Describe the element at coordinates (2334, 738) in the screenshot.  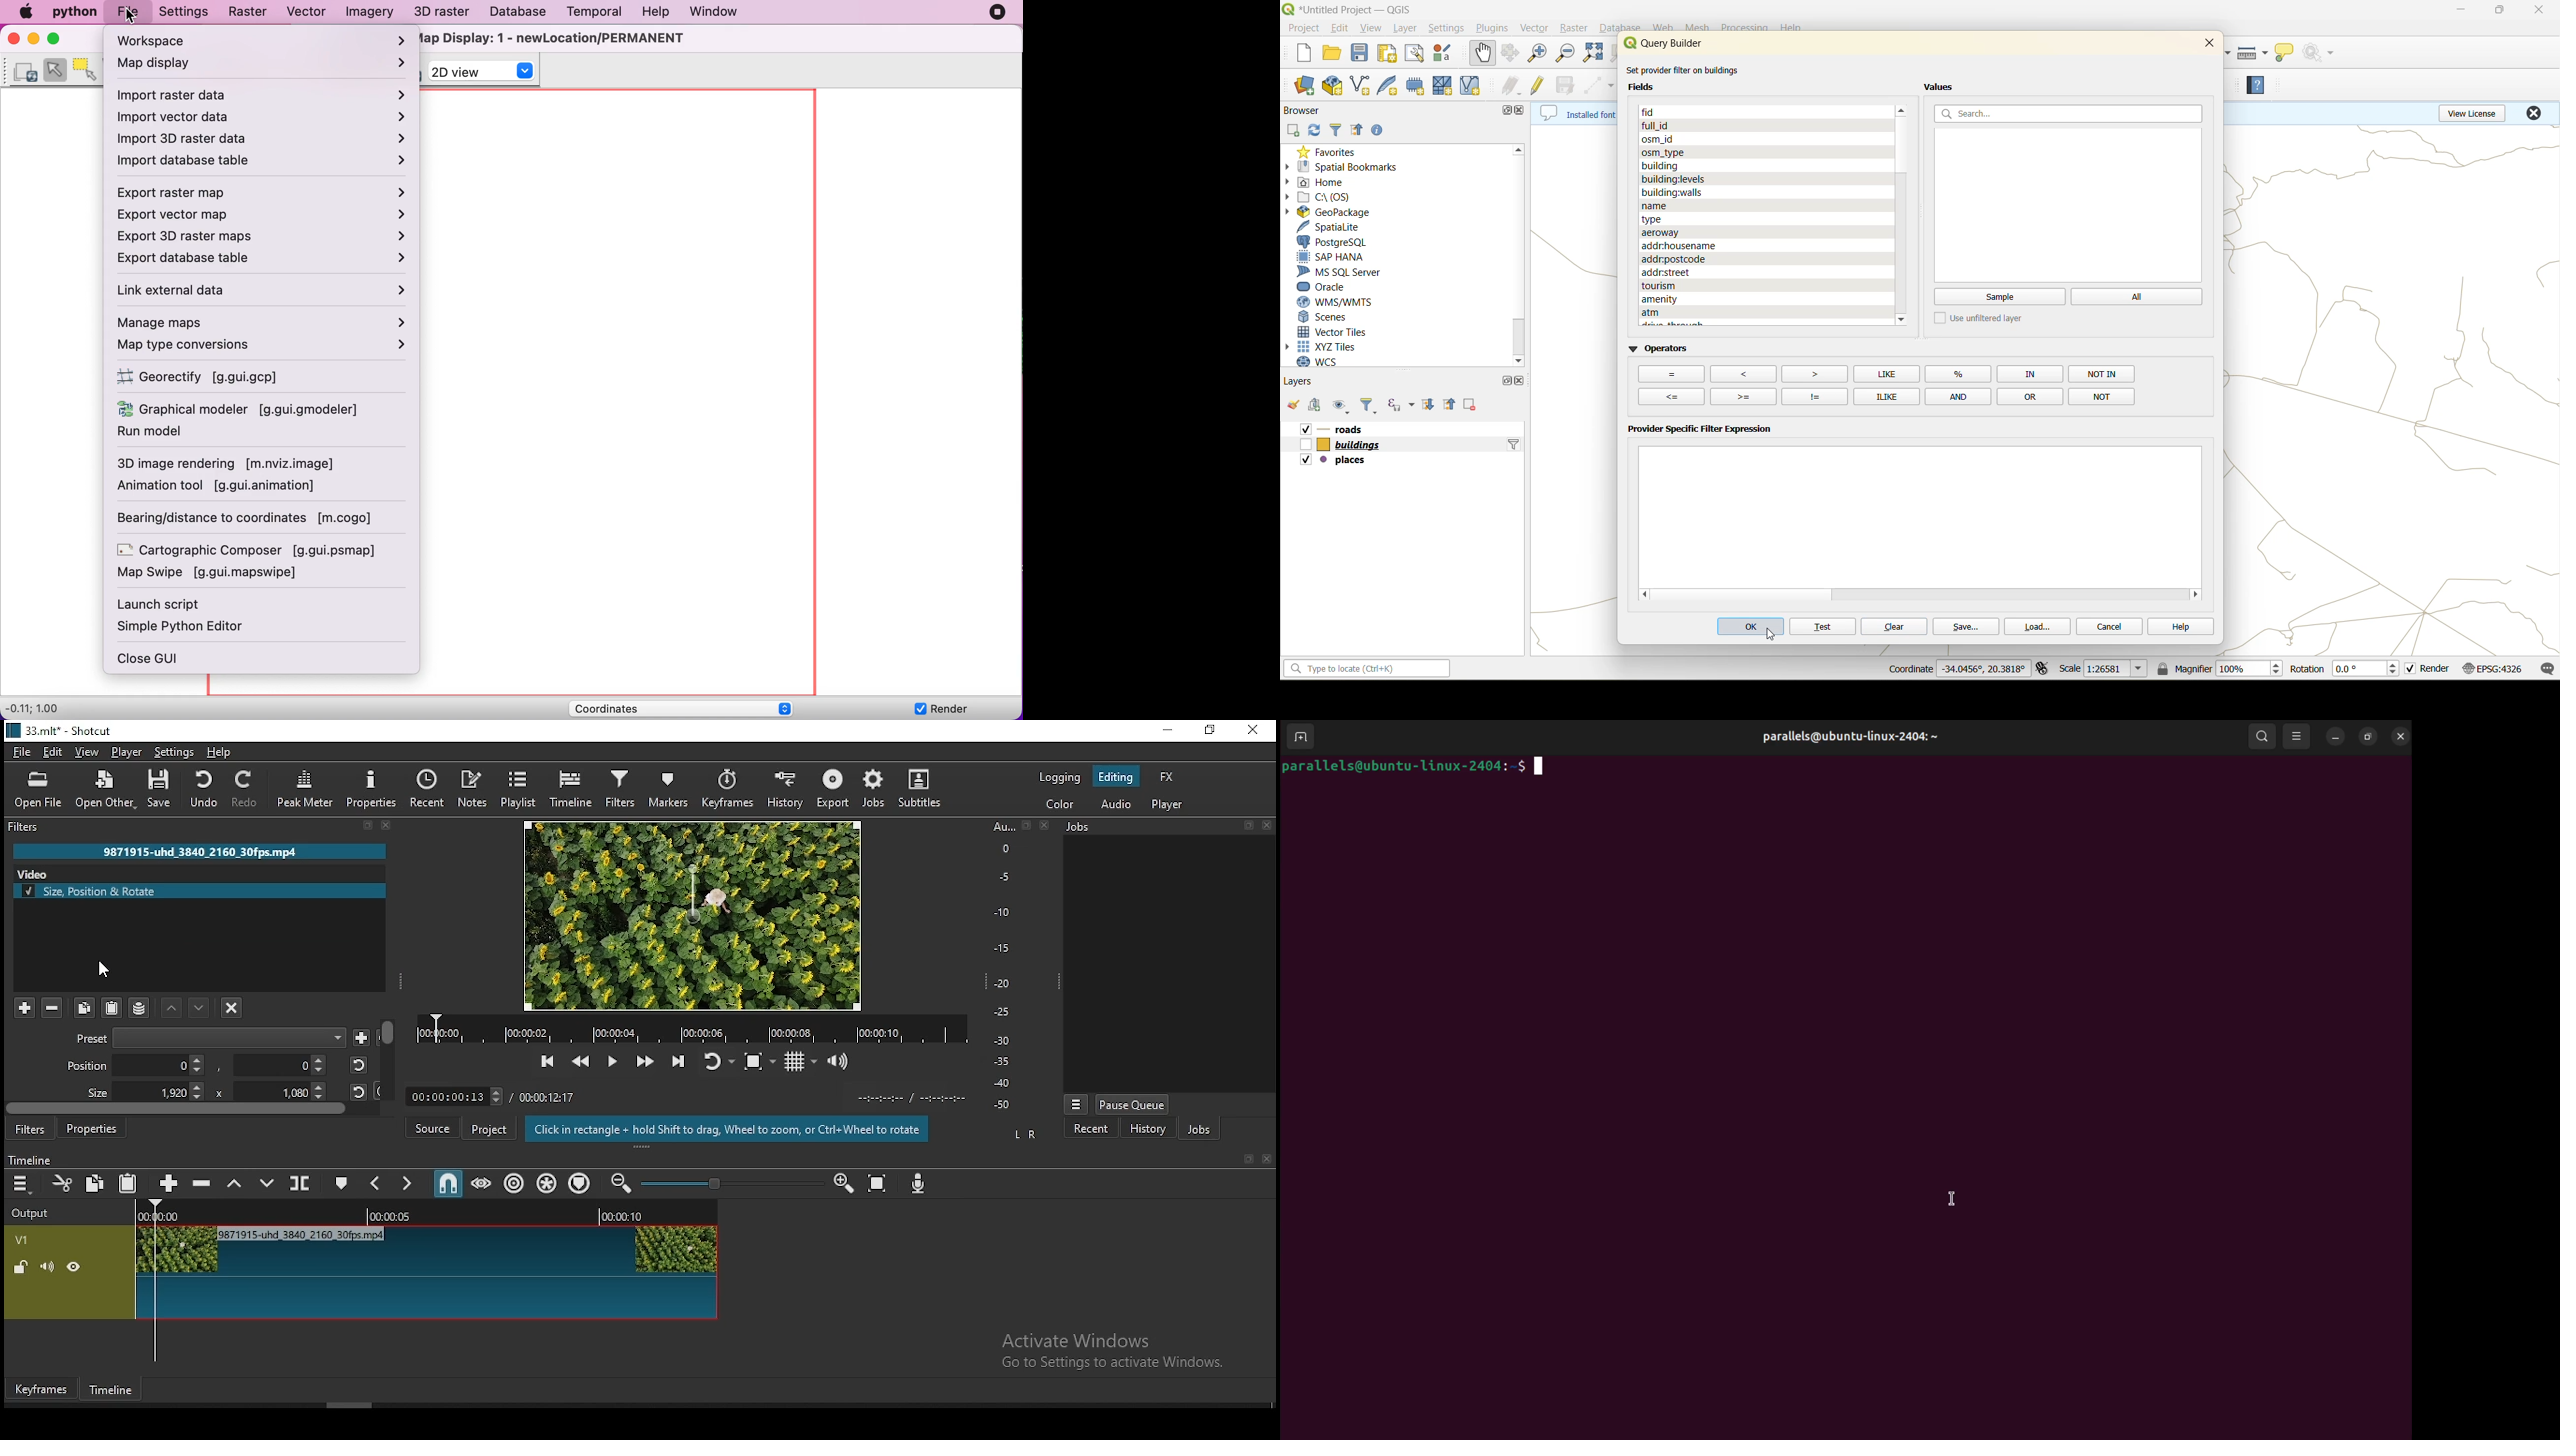
I see `minimize` at that location.